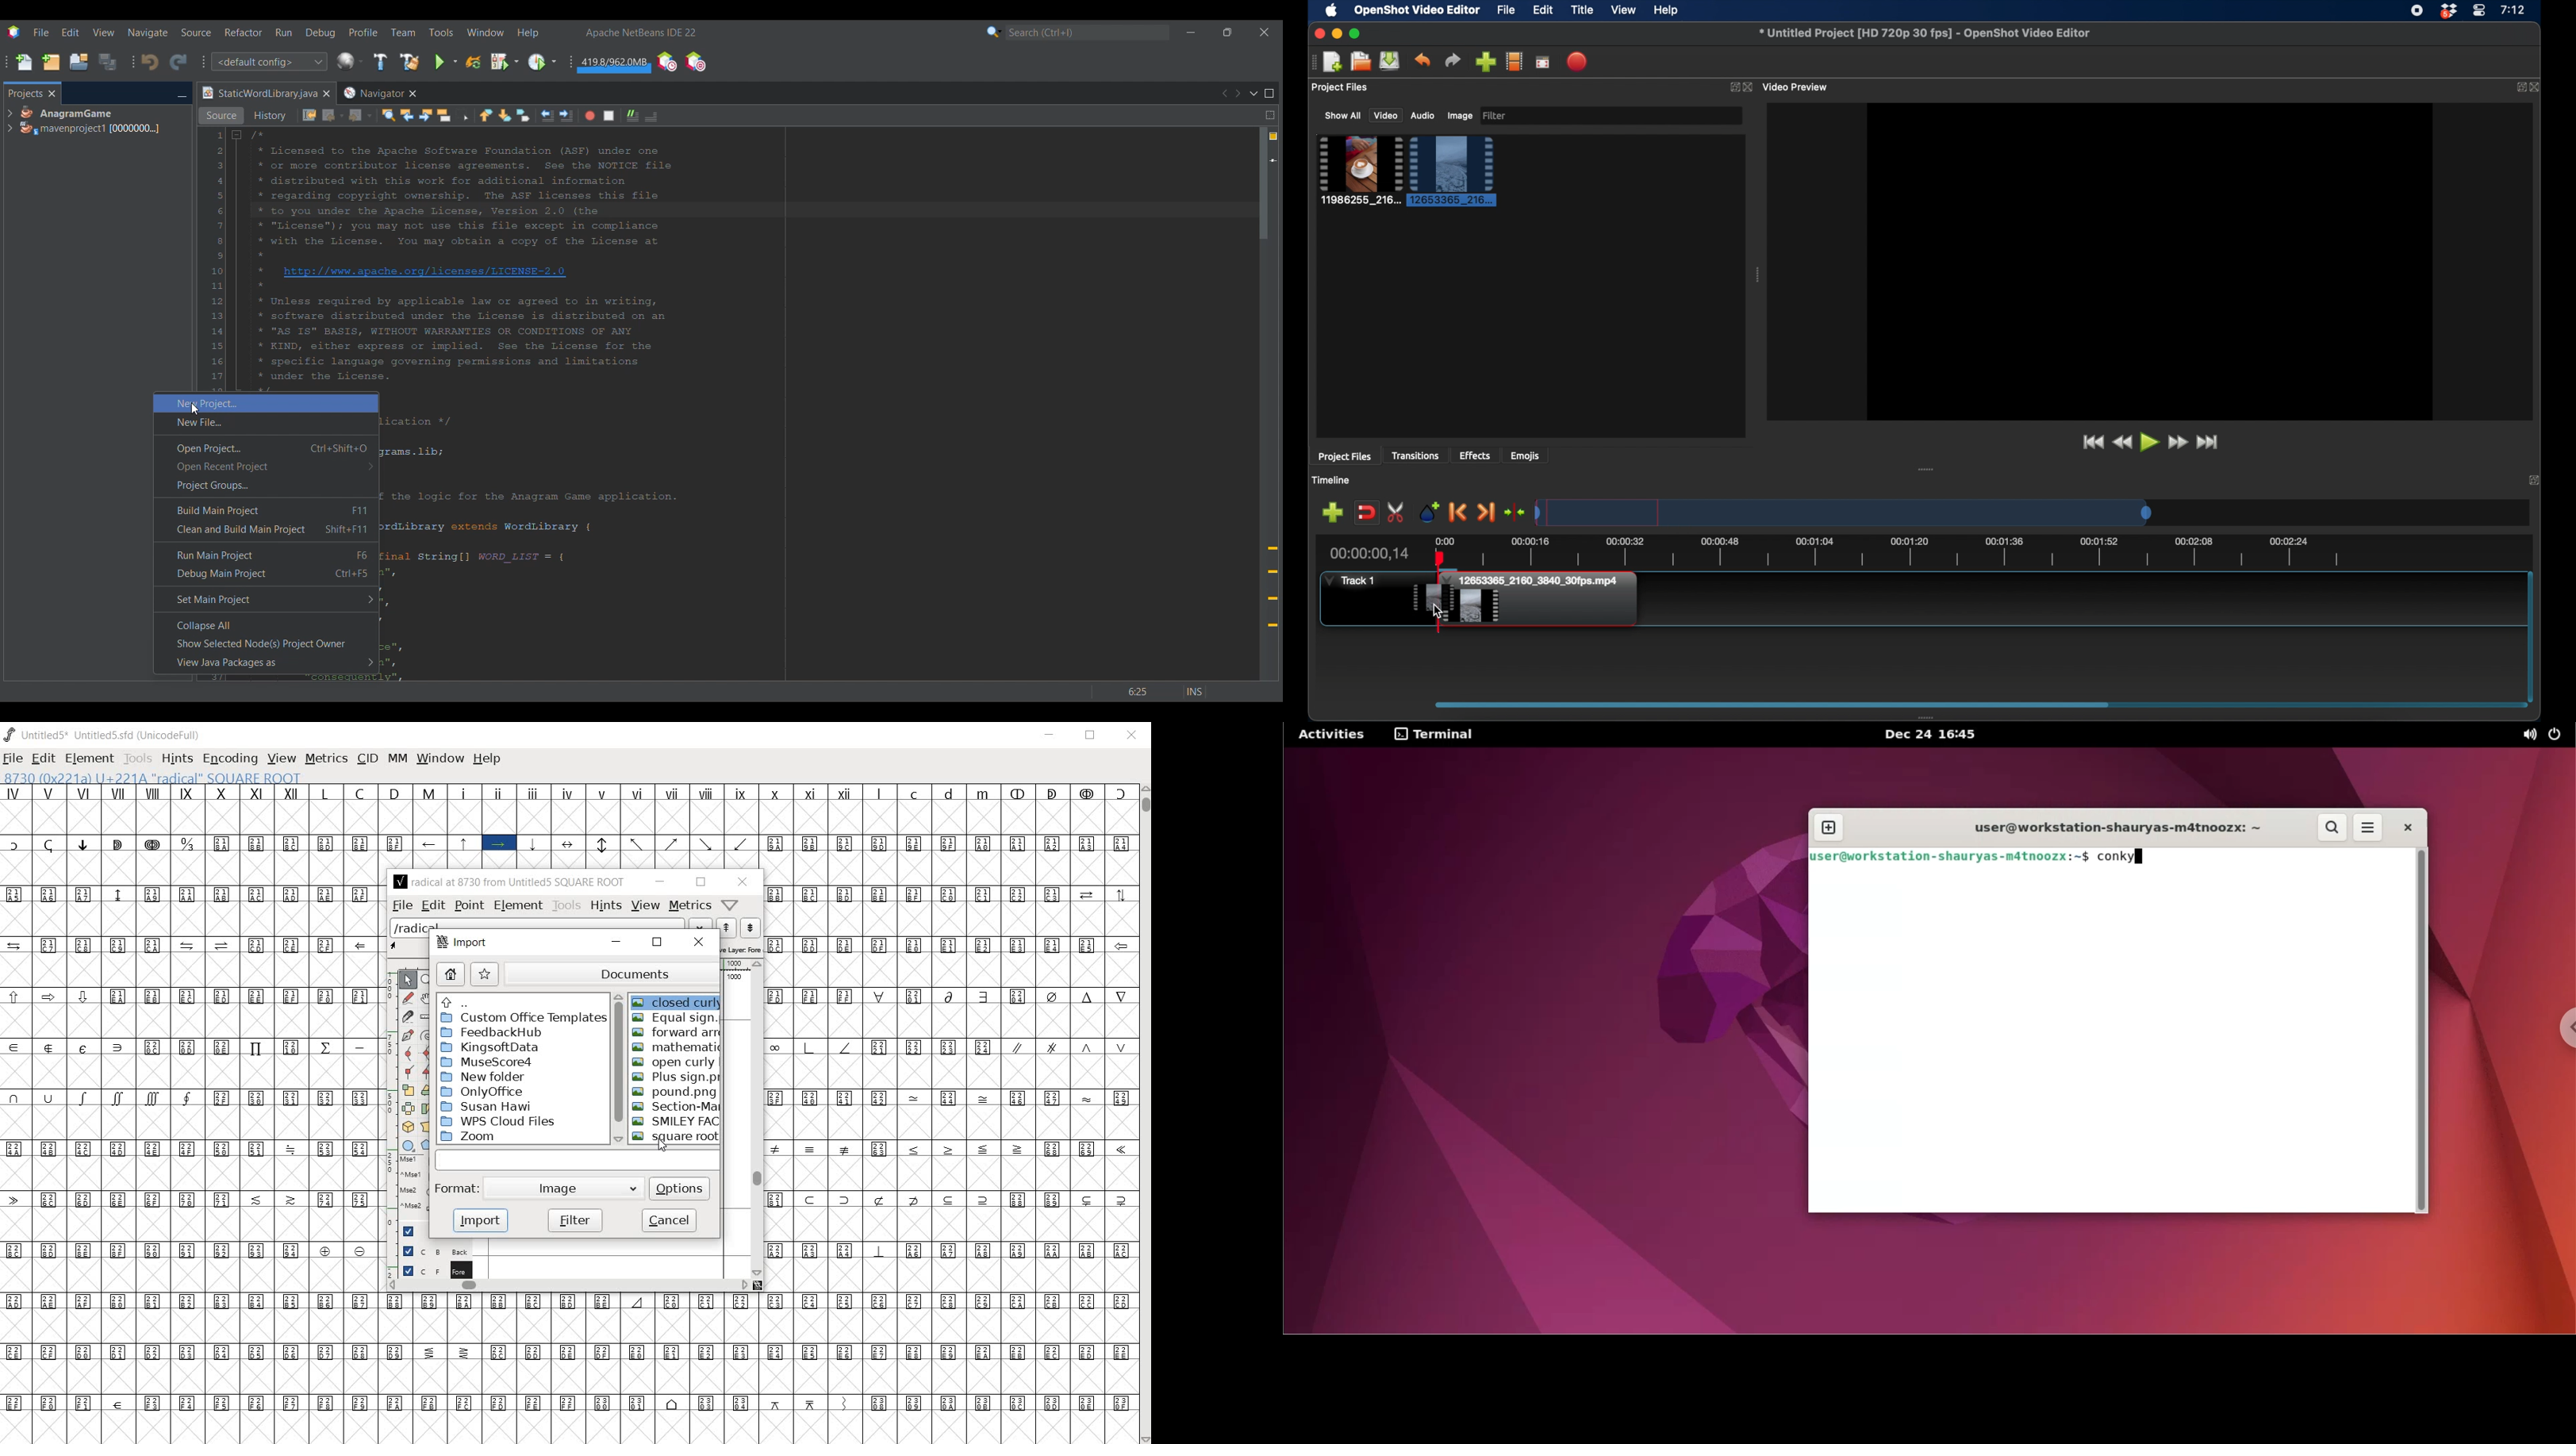 The image size is (2576, 1456). Describe the element at coordinates (604, 905) in the screenshot. I see `hints` at that location.